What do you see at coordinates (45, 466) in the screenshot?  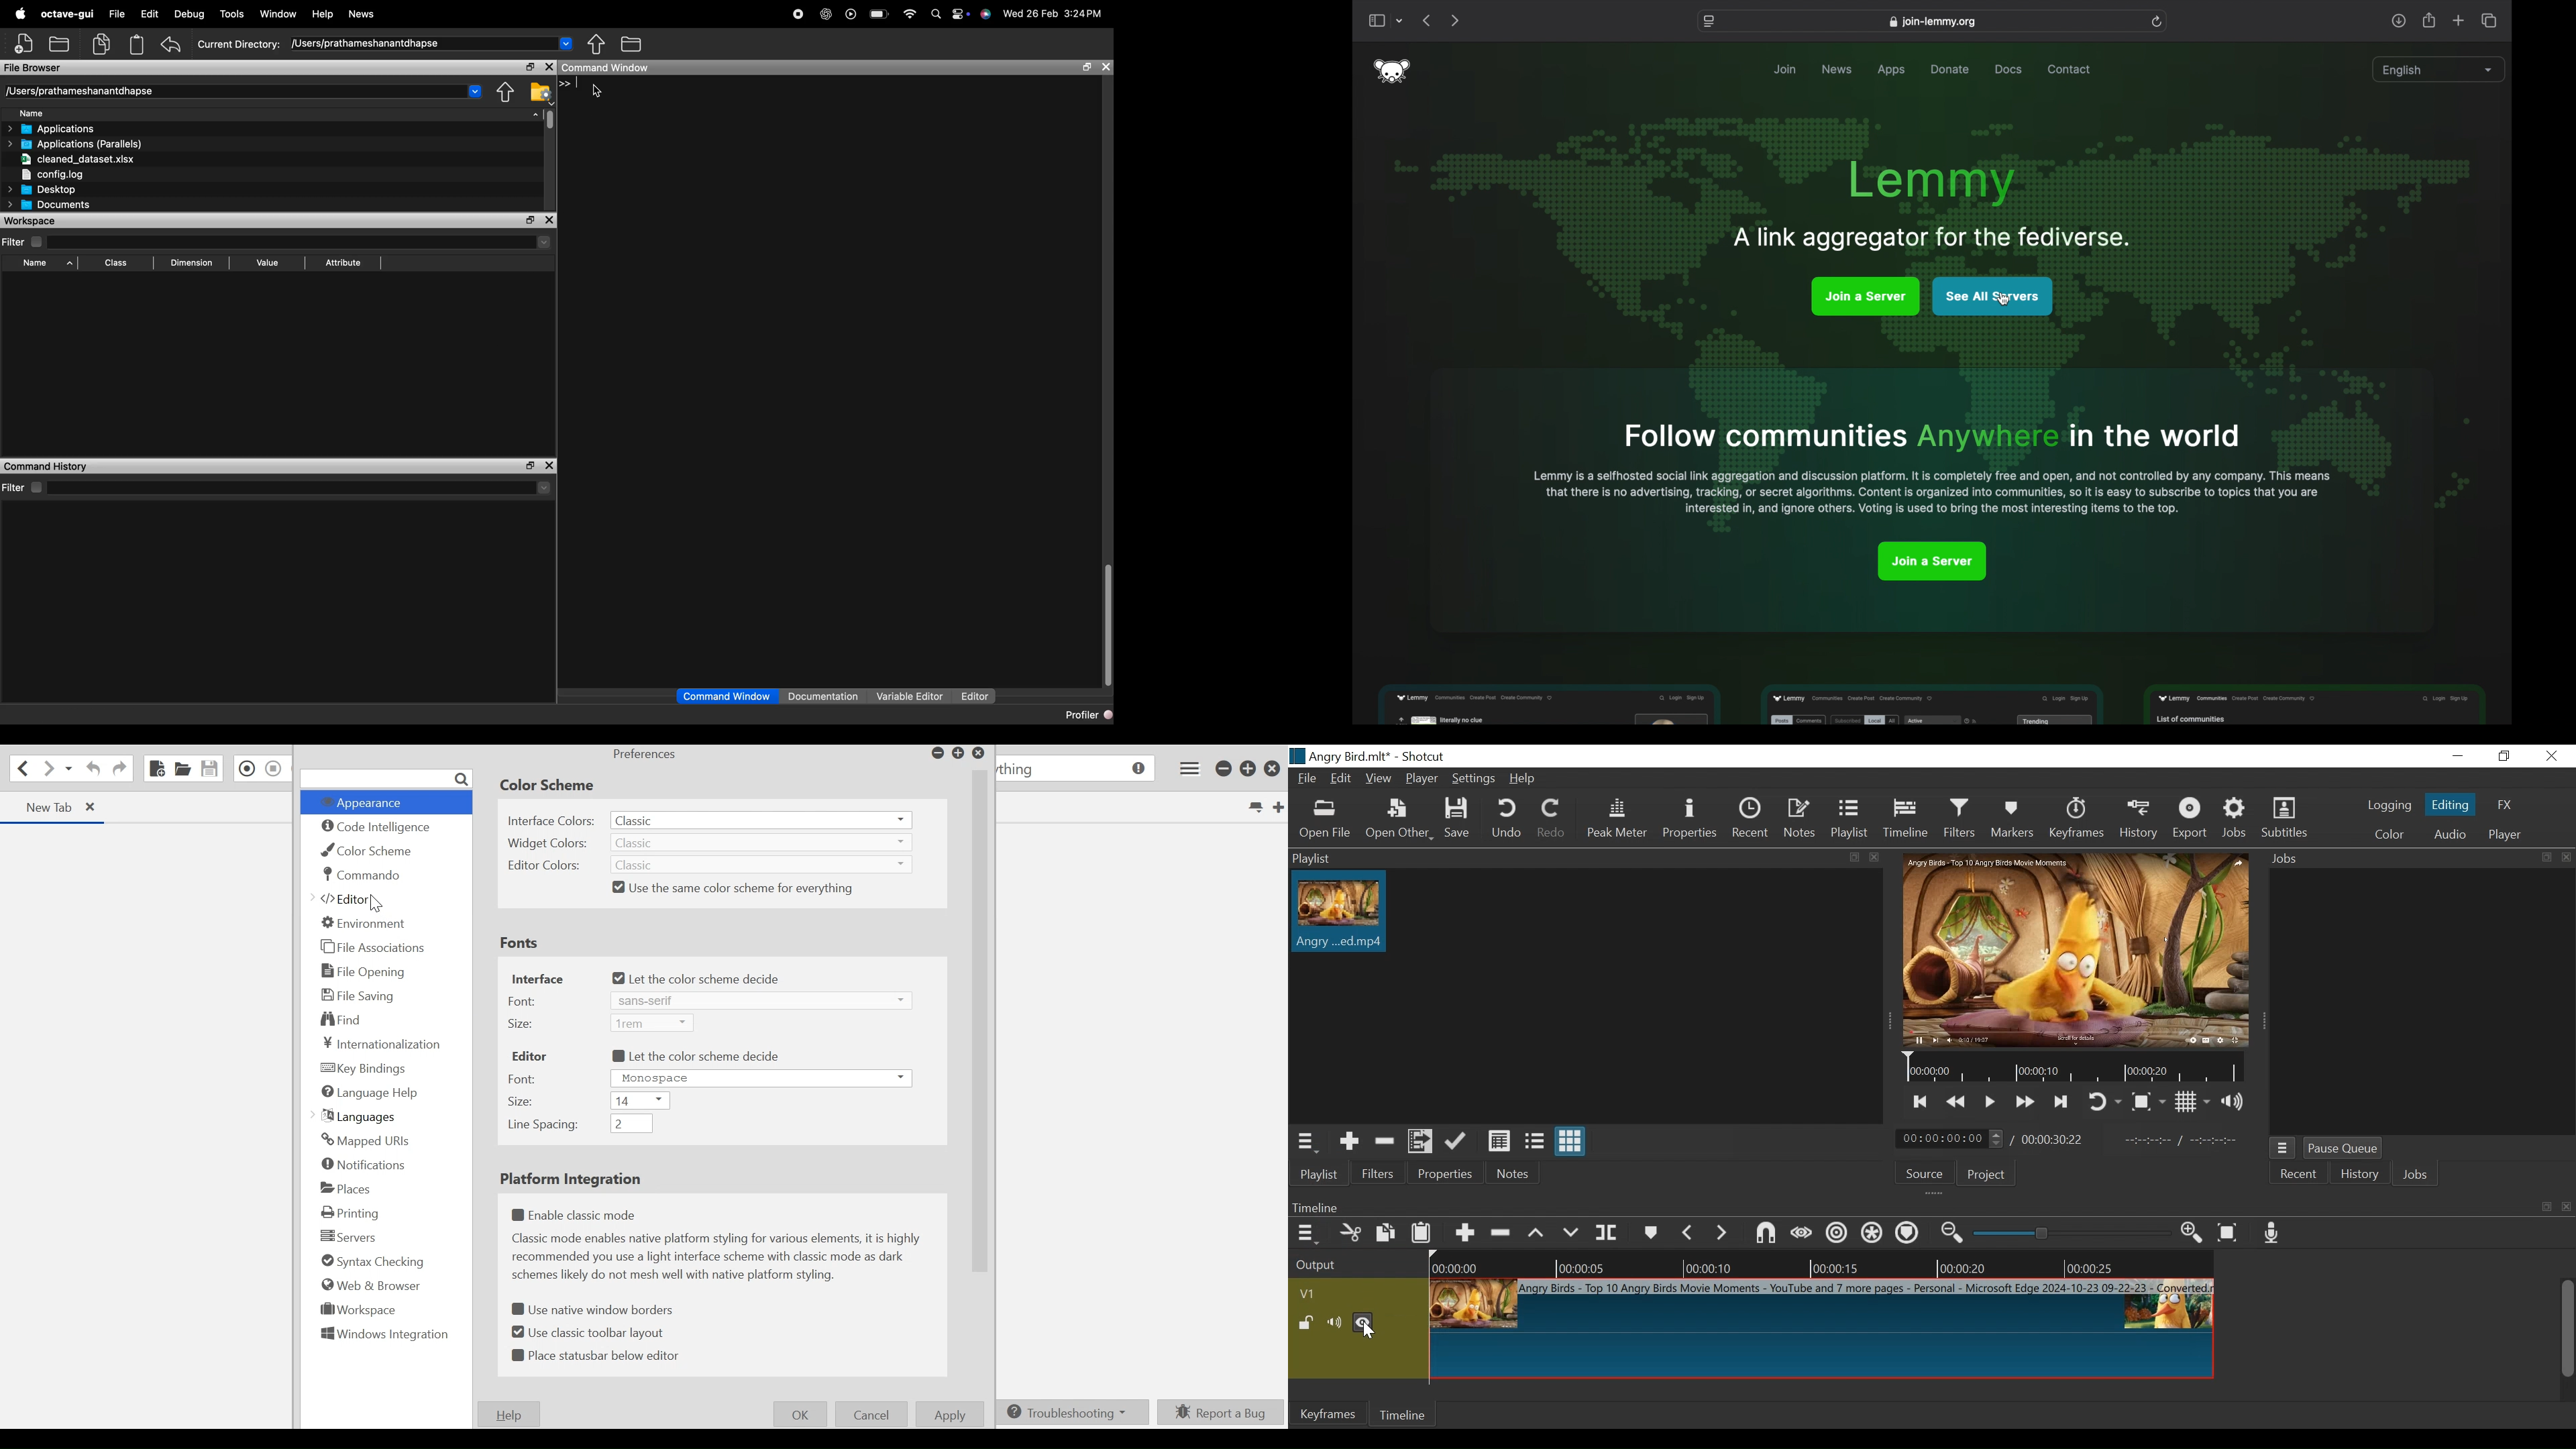 I see `Command History` at bounding box center [45, 466].